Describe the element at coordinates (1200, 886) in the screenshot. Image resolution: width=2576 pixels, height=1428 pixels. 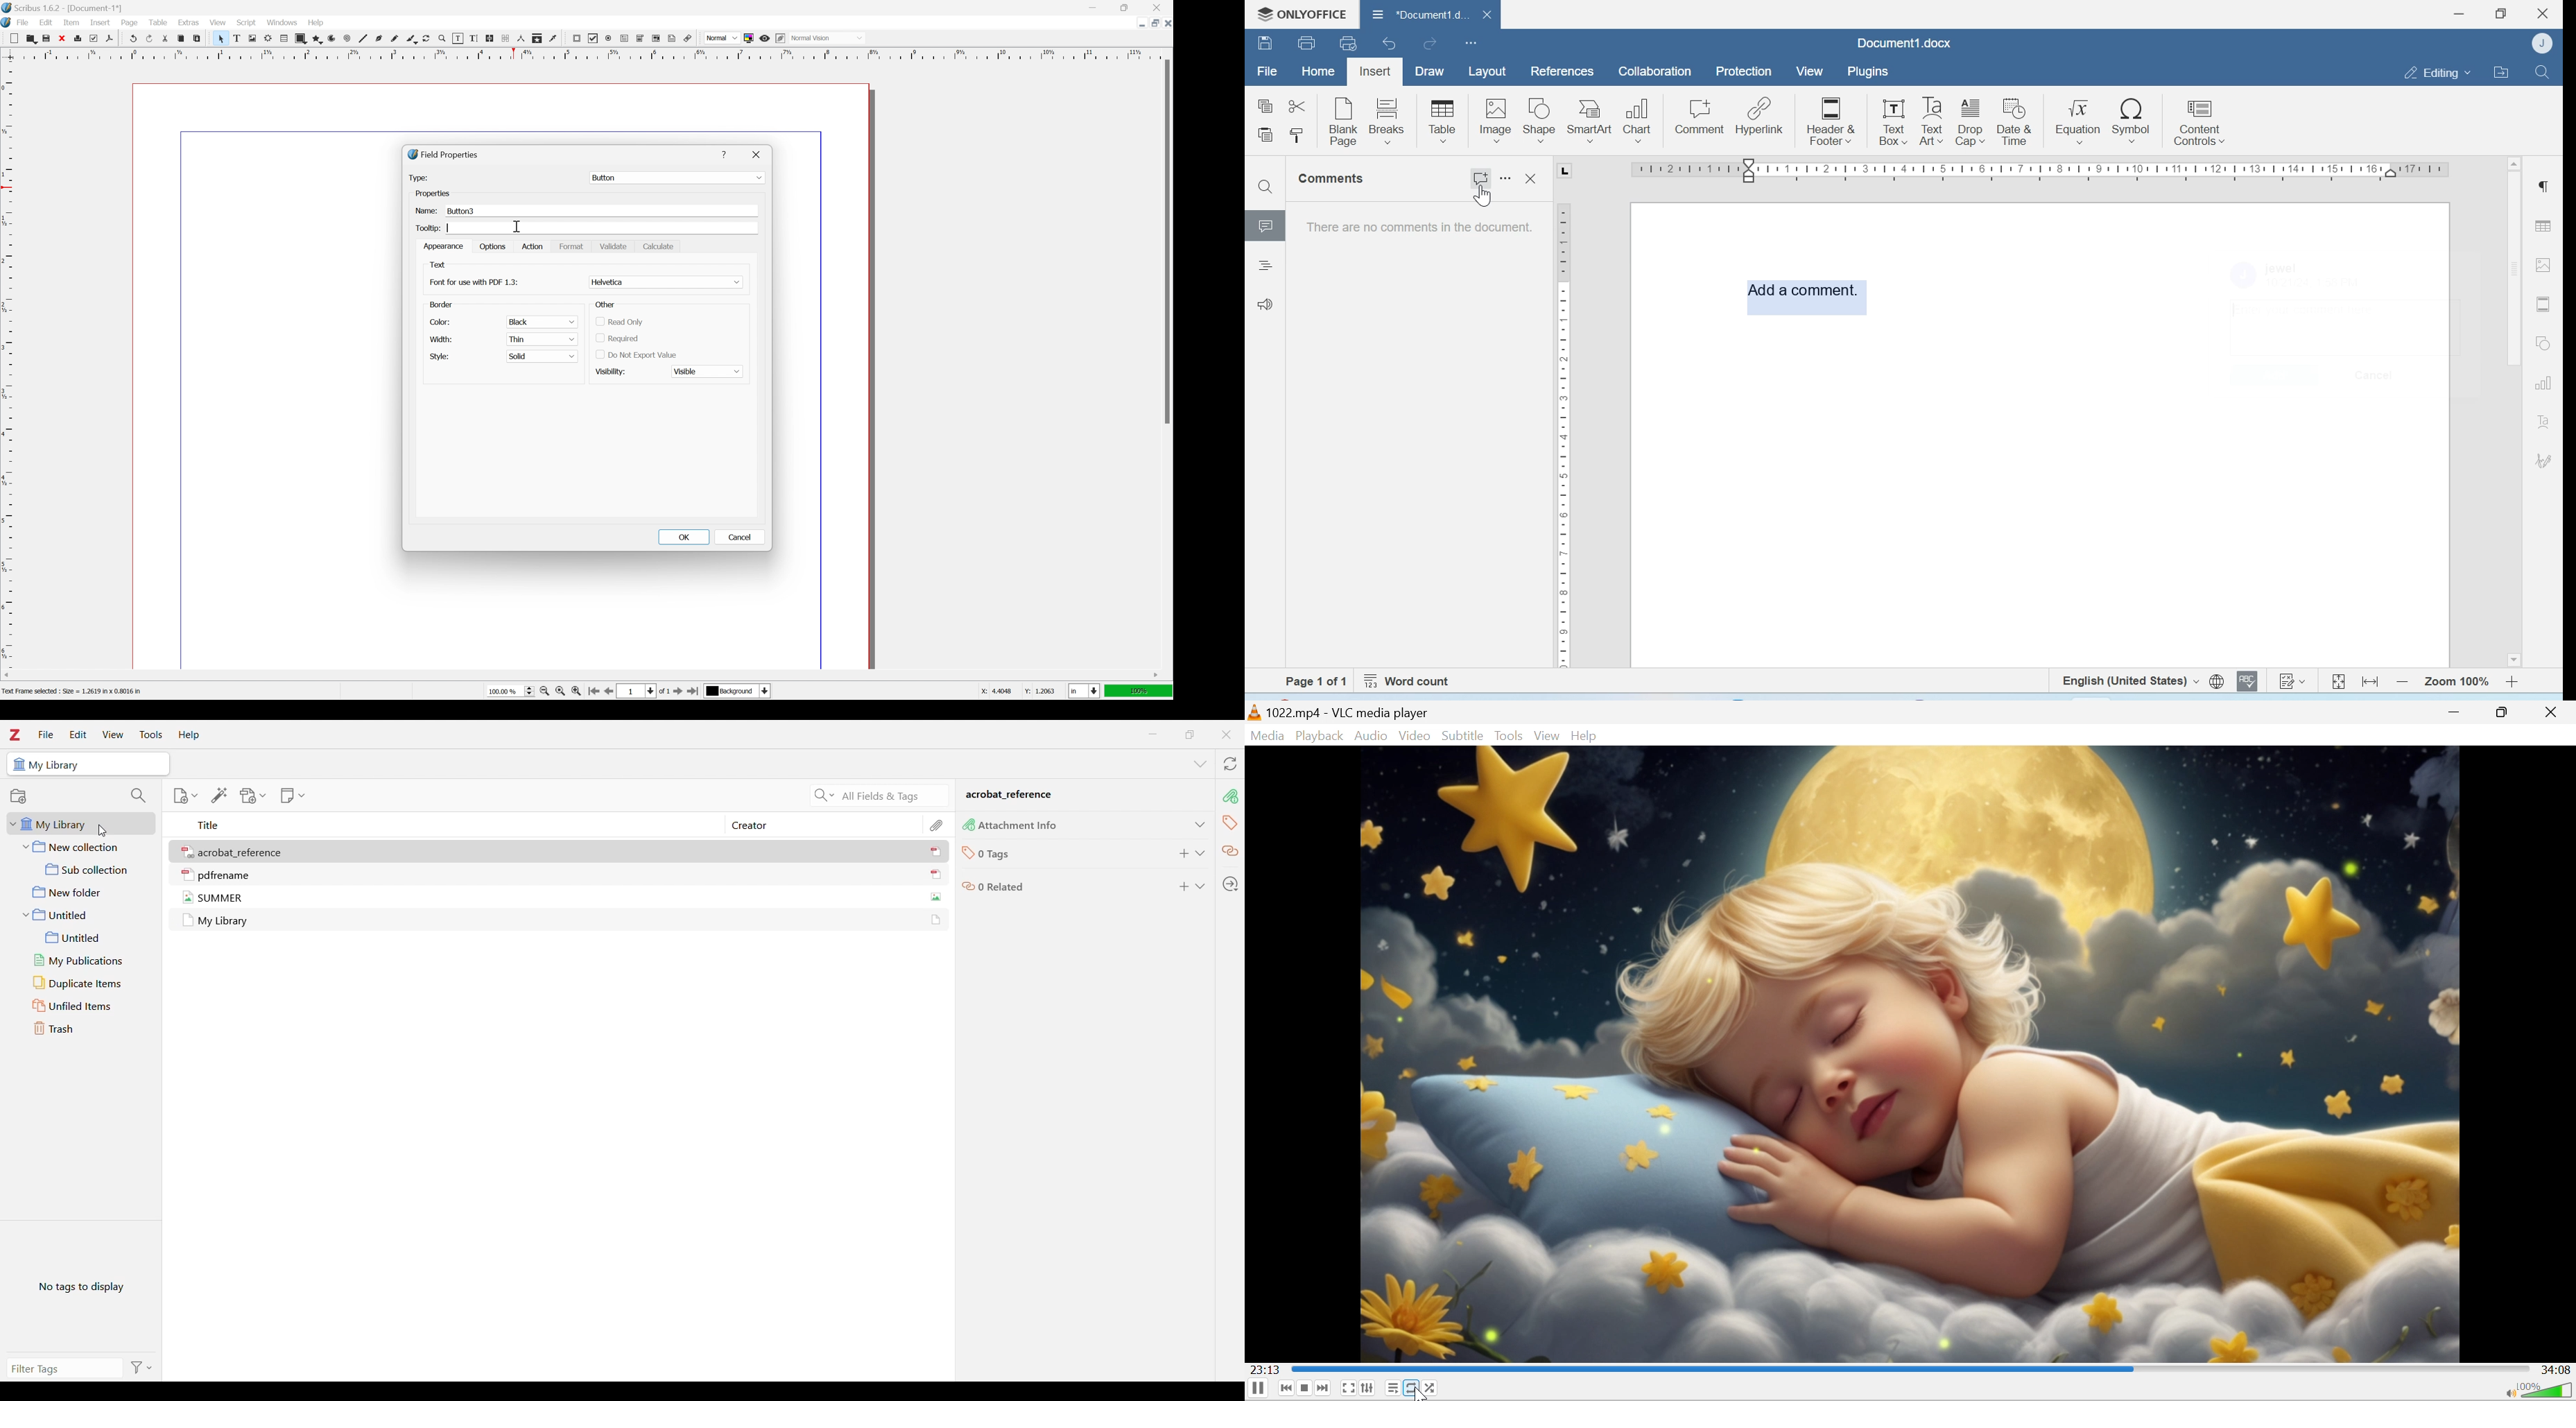
I see `Expand Related` at that location.